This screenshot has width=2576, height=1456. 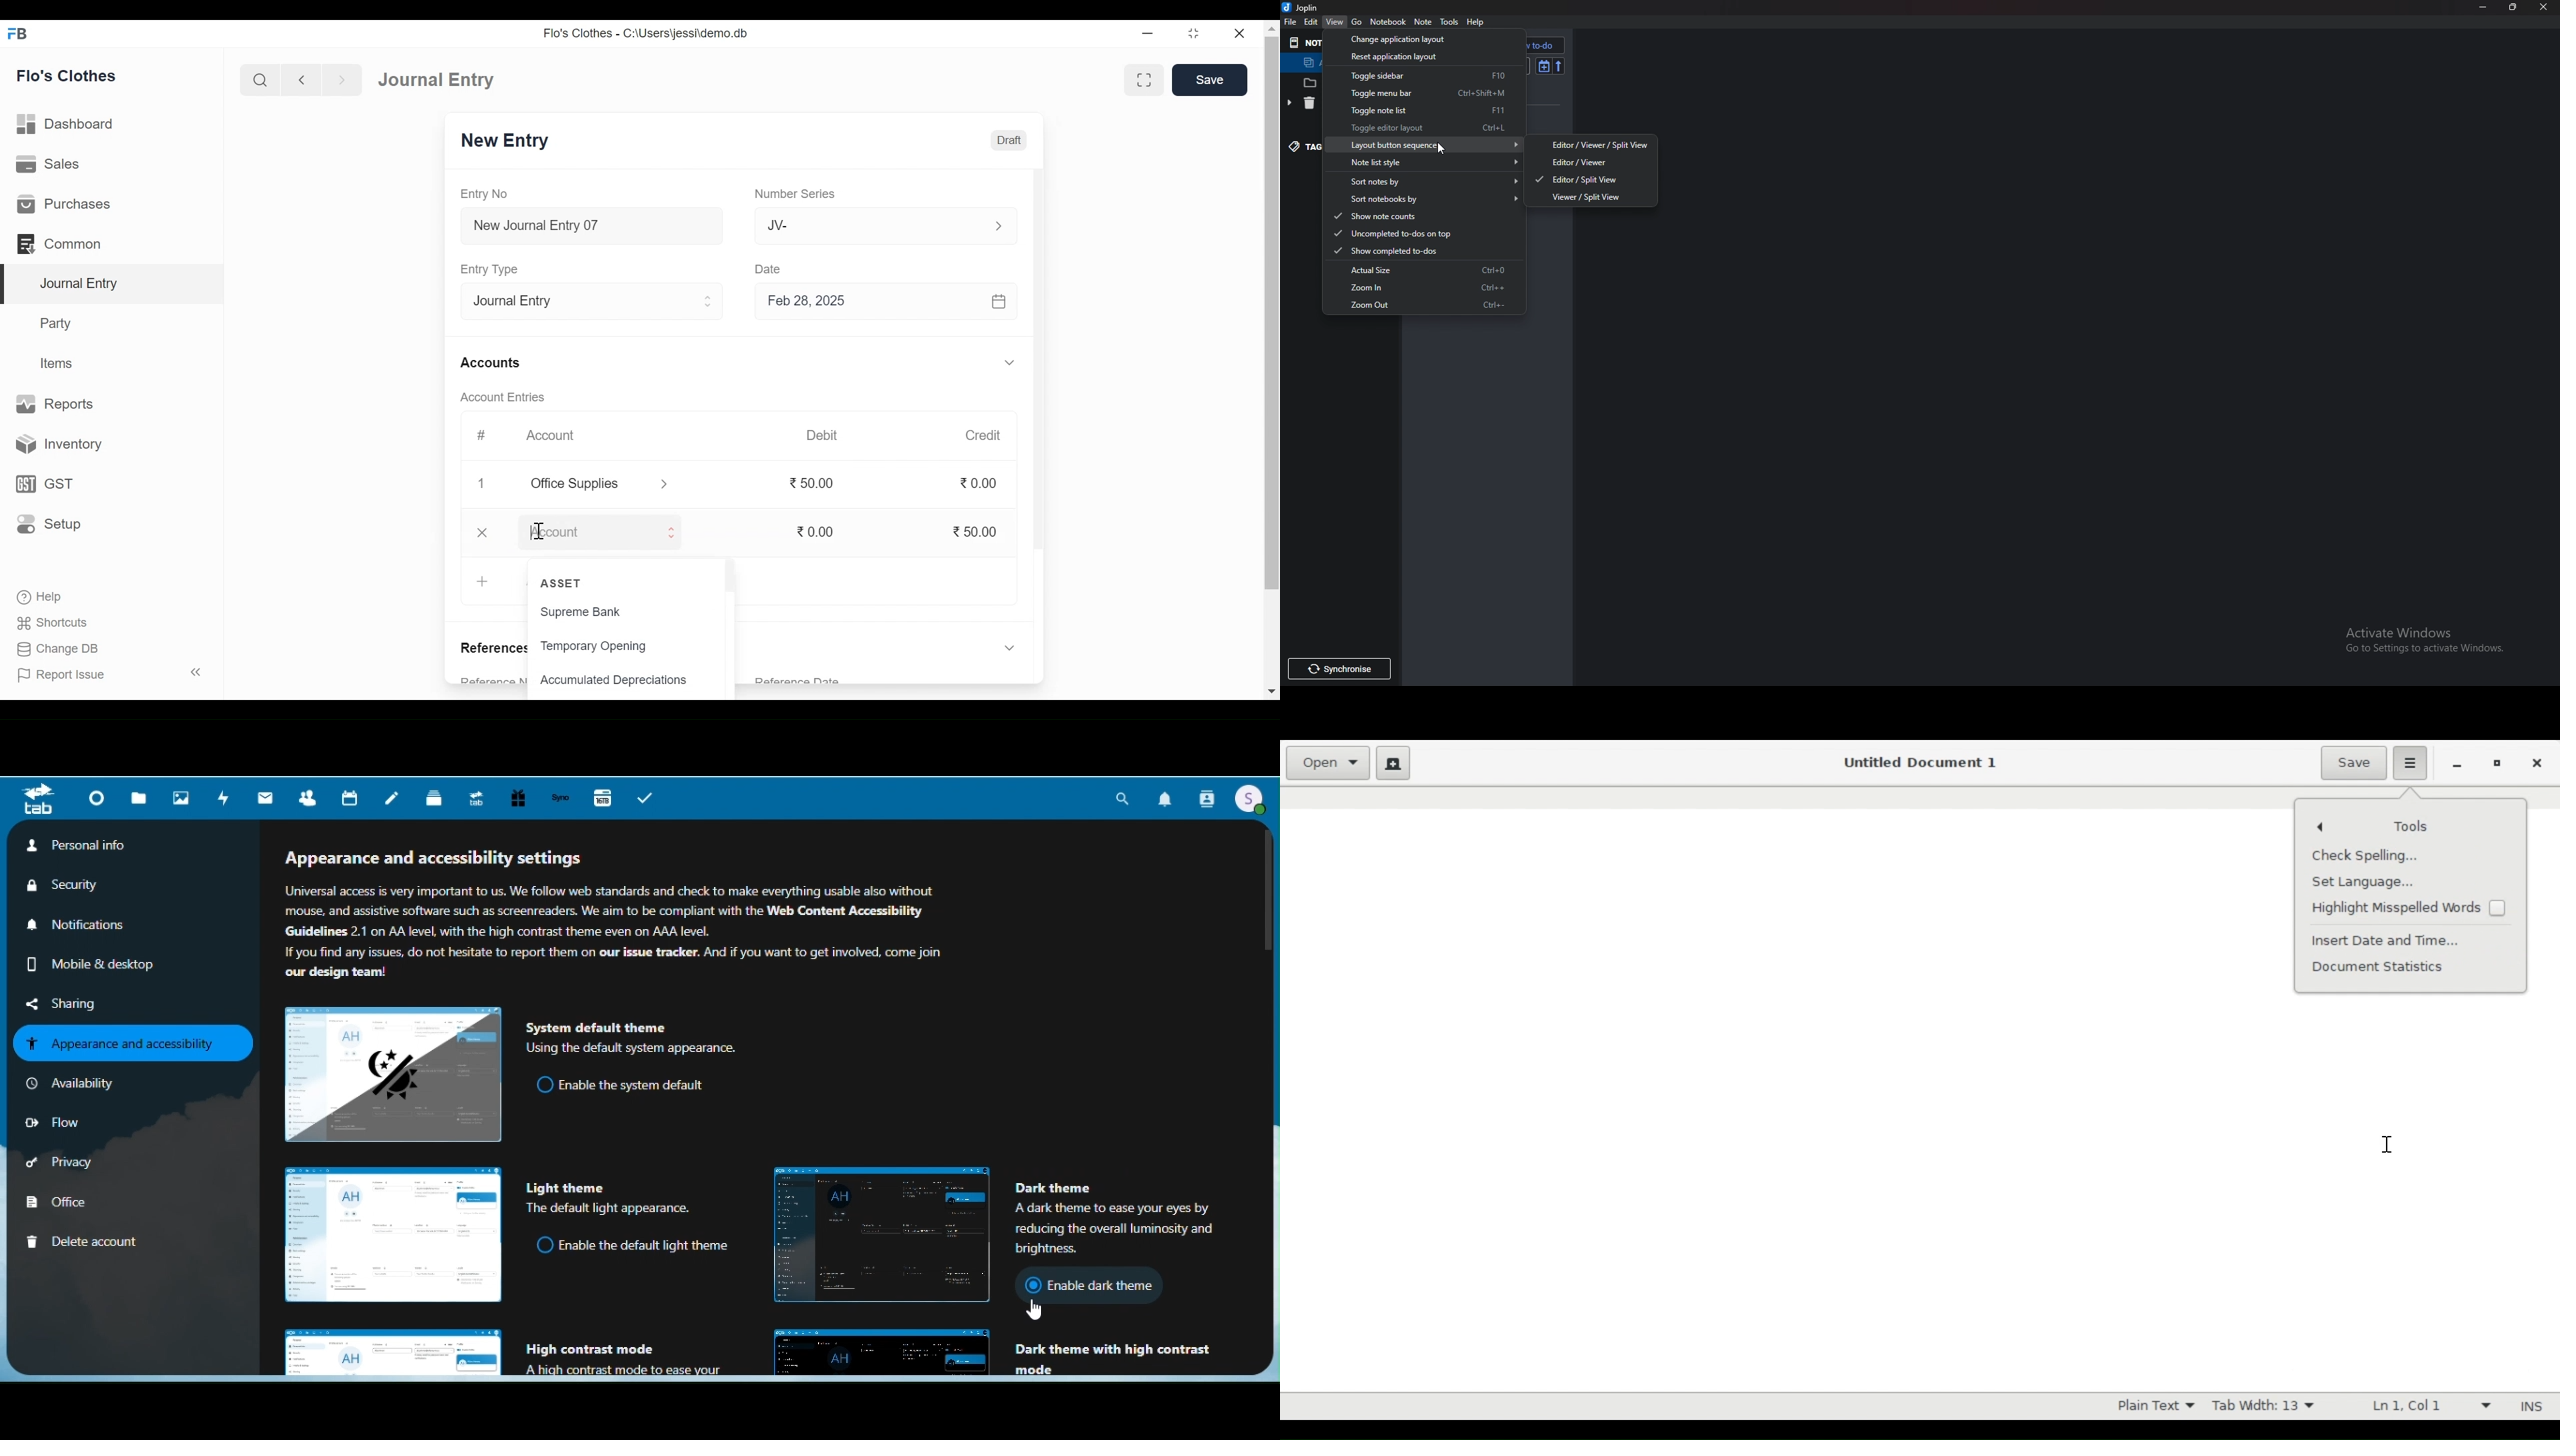 What do you see at coordinates (889, 303) in the screenshot?
I see `Feb 28, 2025` at bounding box center [889, 303].